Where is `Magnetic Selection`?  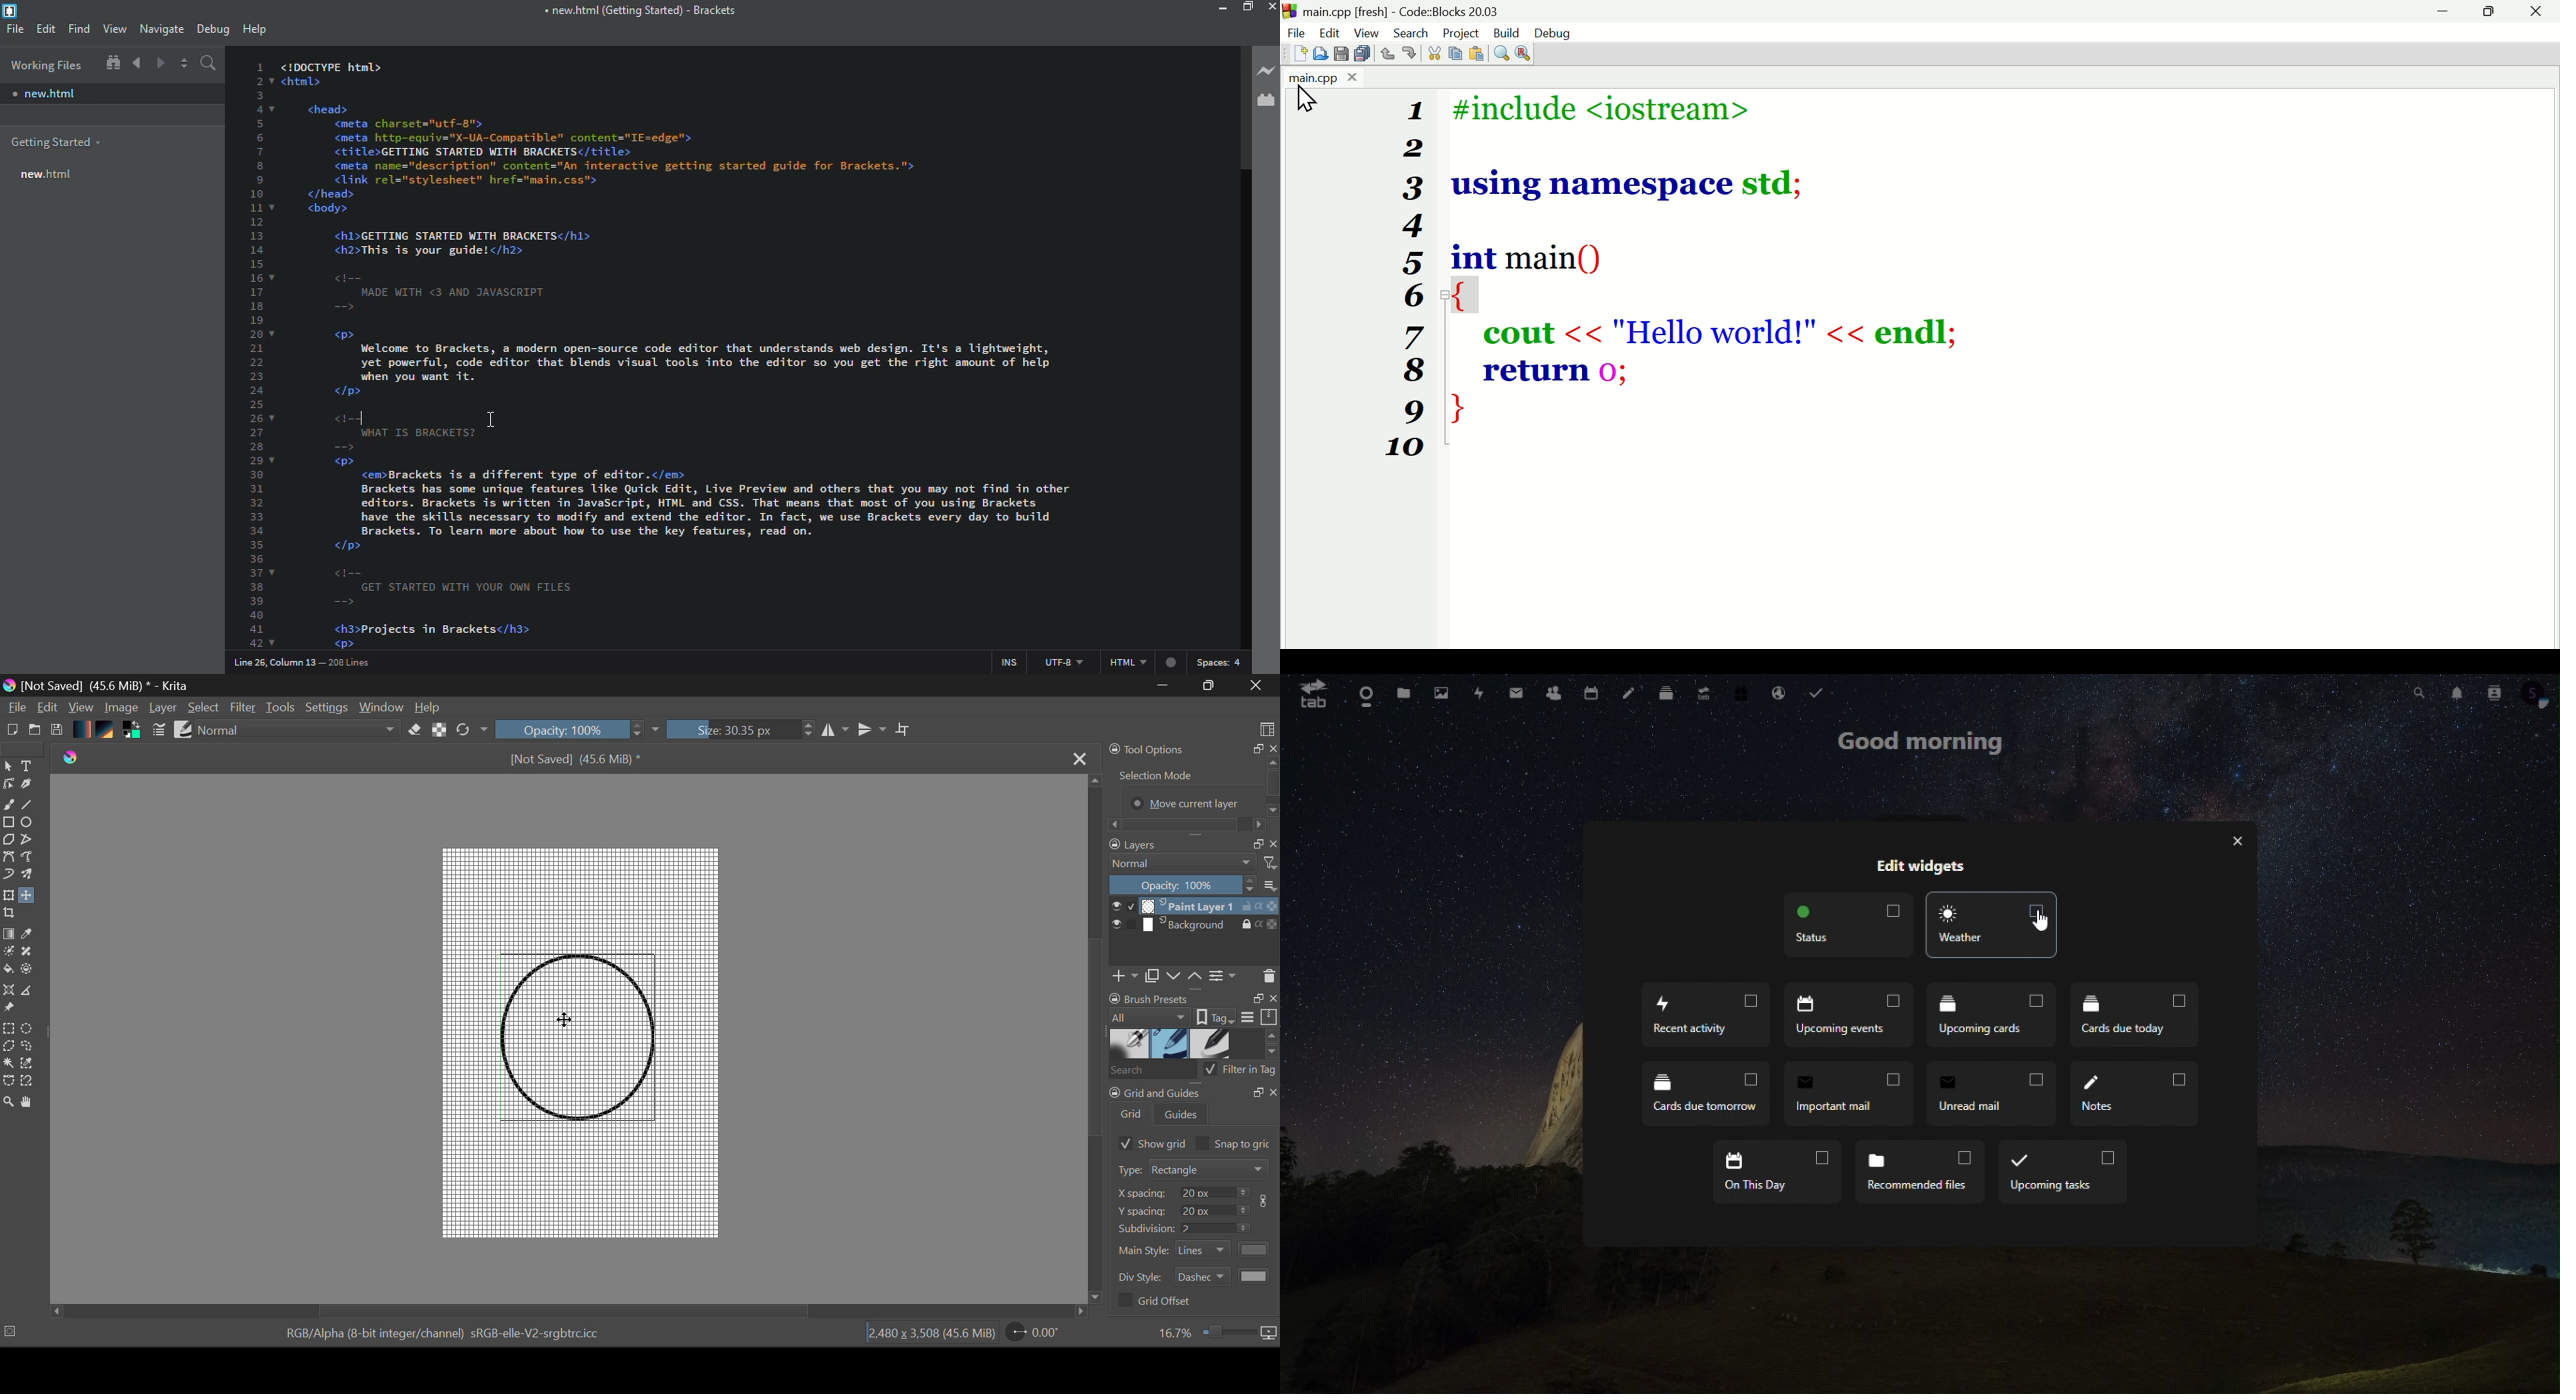
Magnetic Selection is located at coordinates (25, 1081).